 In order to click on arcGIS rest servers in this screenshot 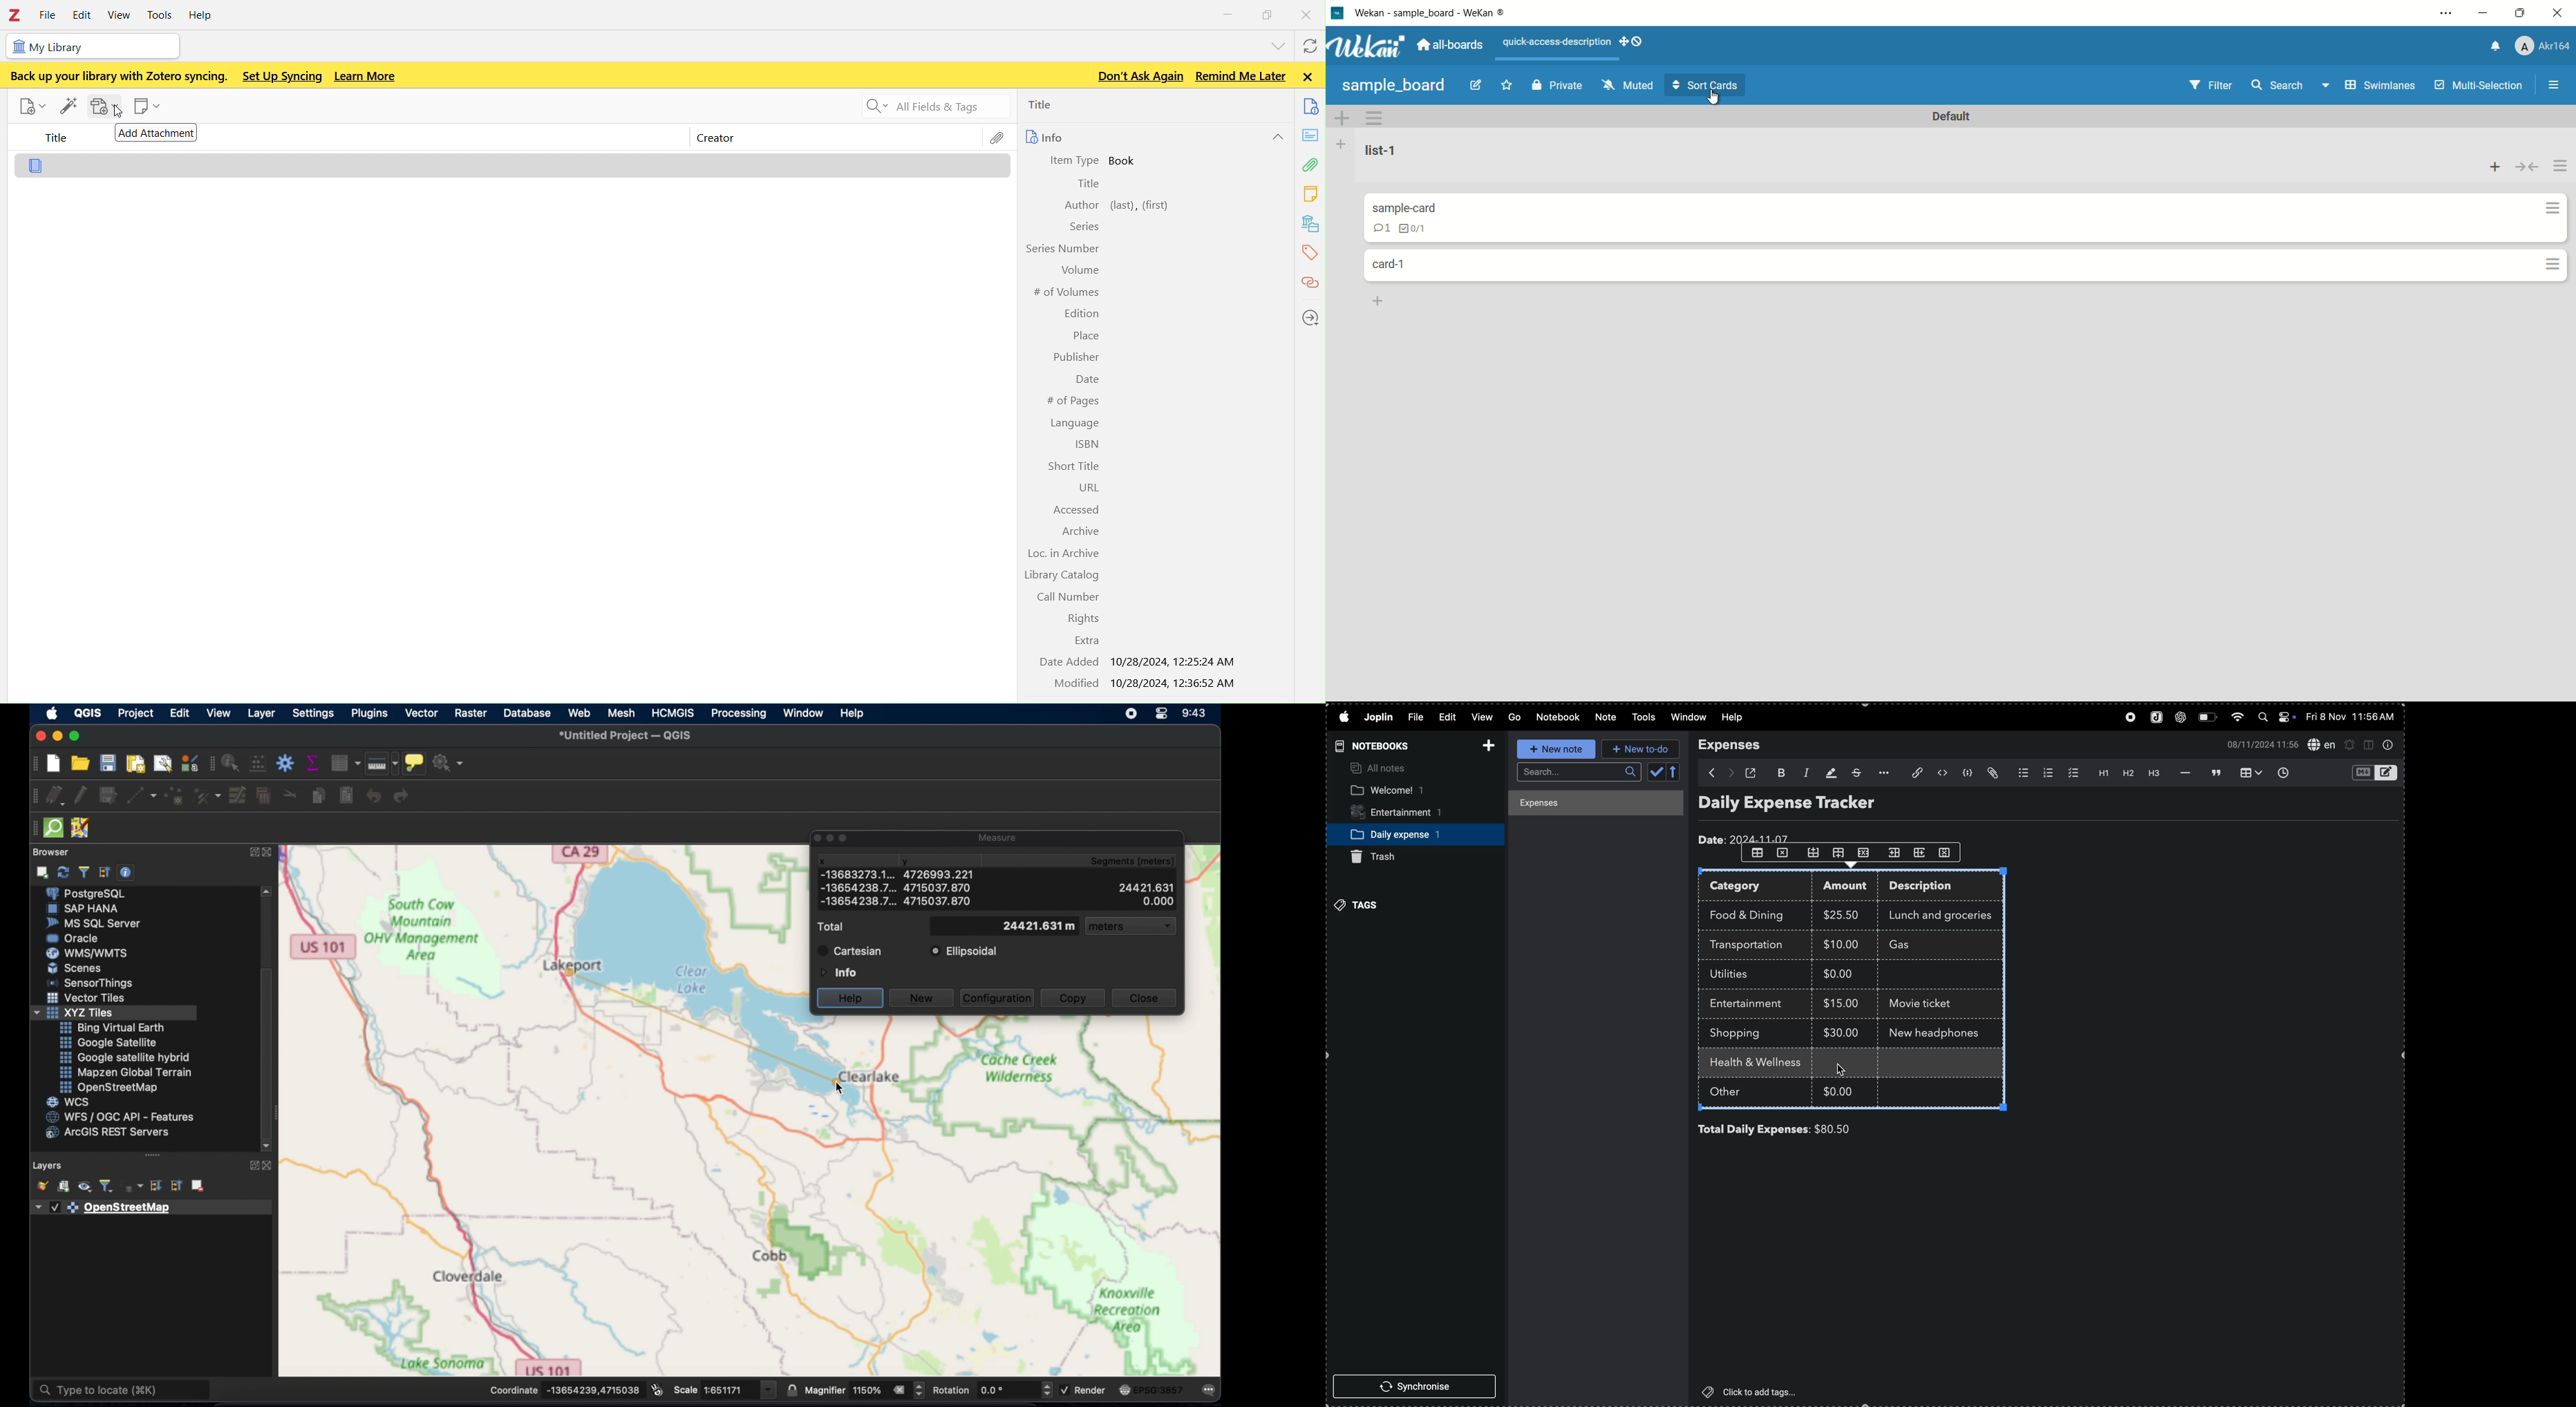, I will do `click(111, 1135)`.